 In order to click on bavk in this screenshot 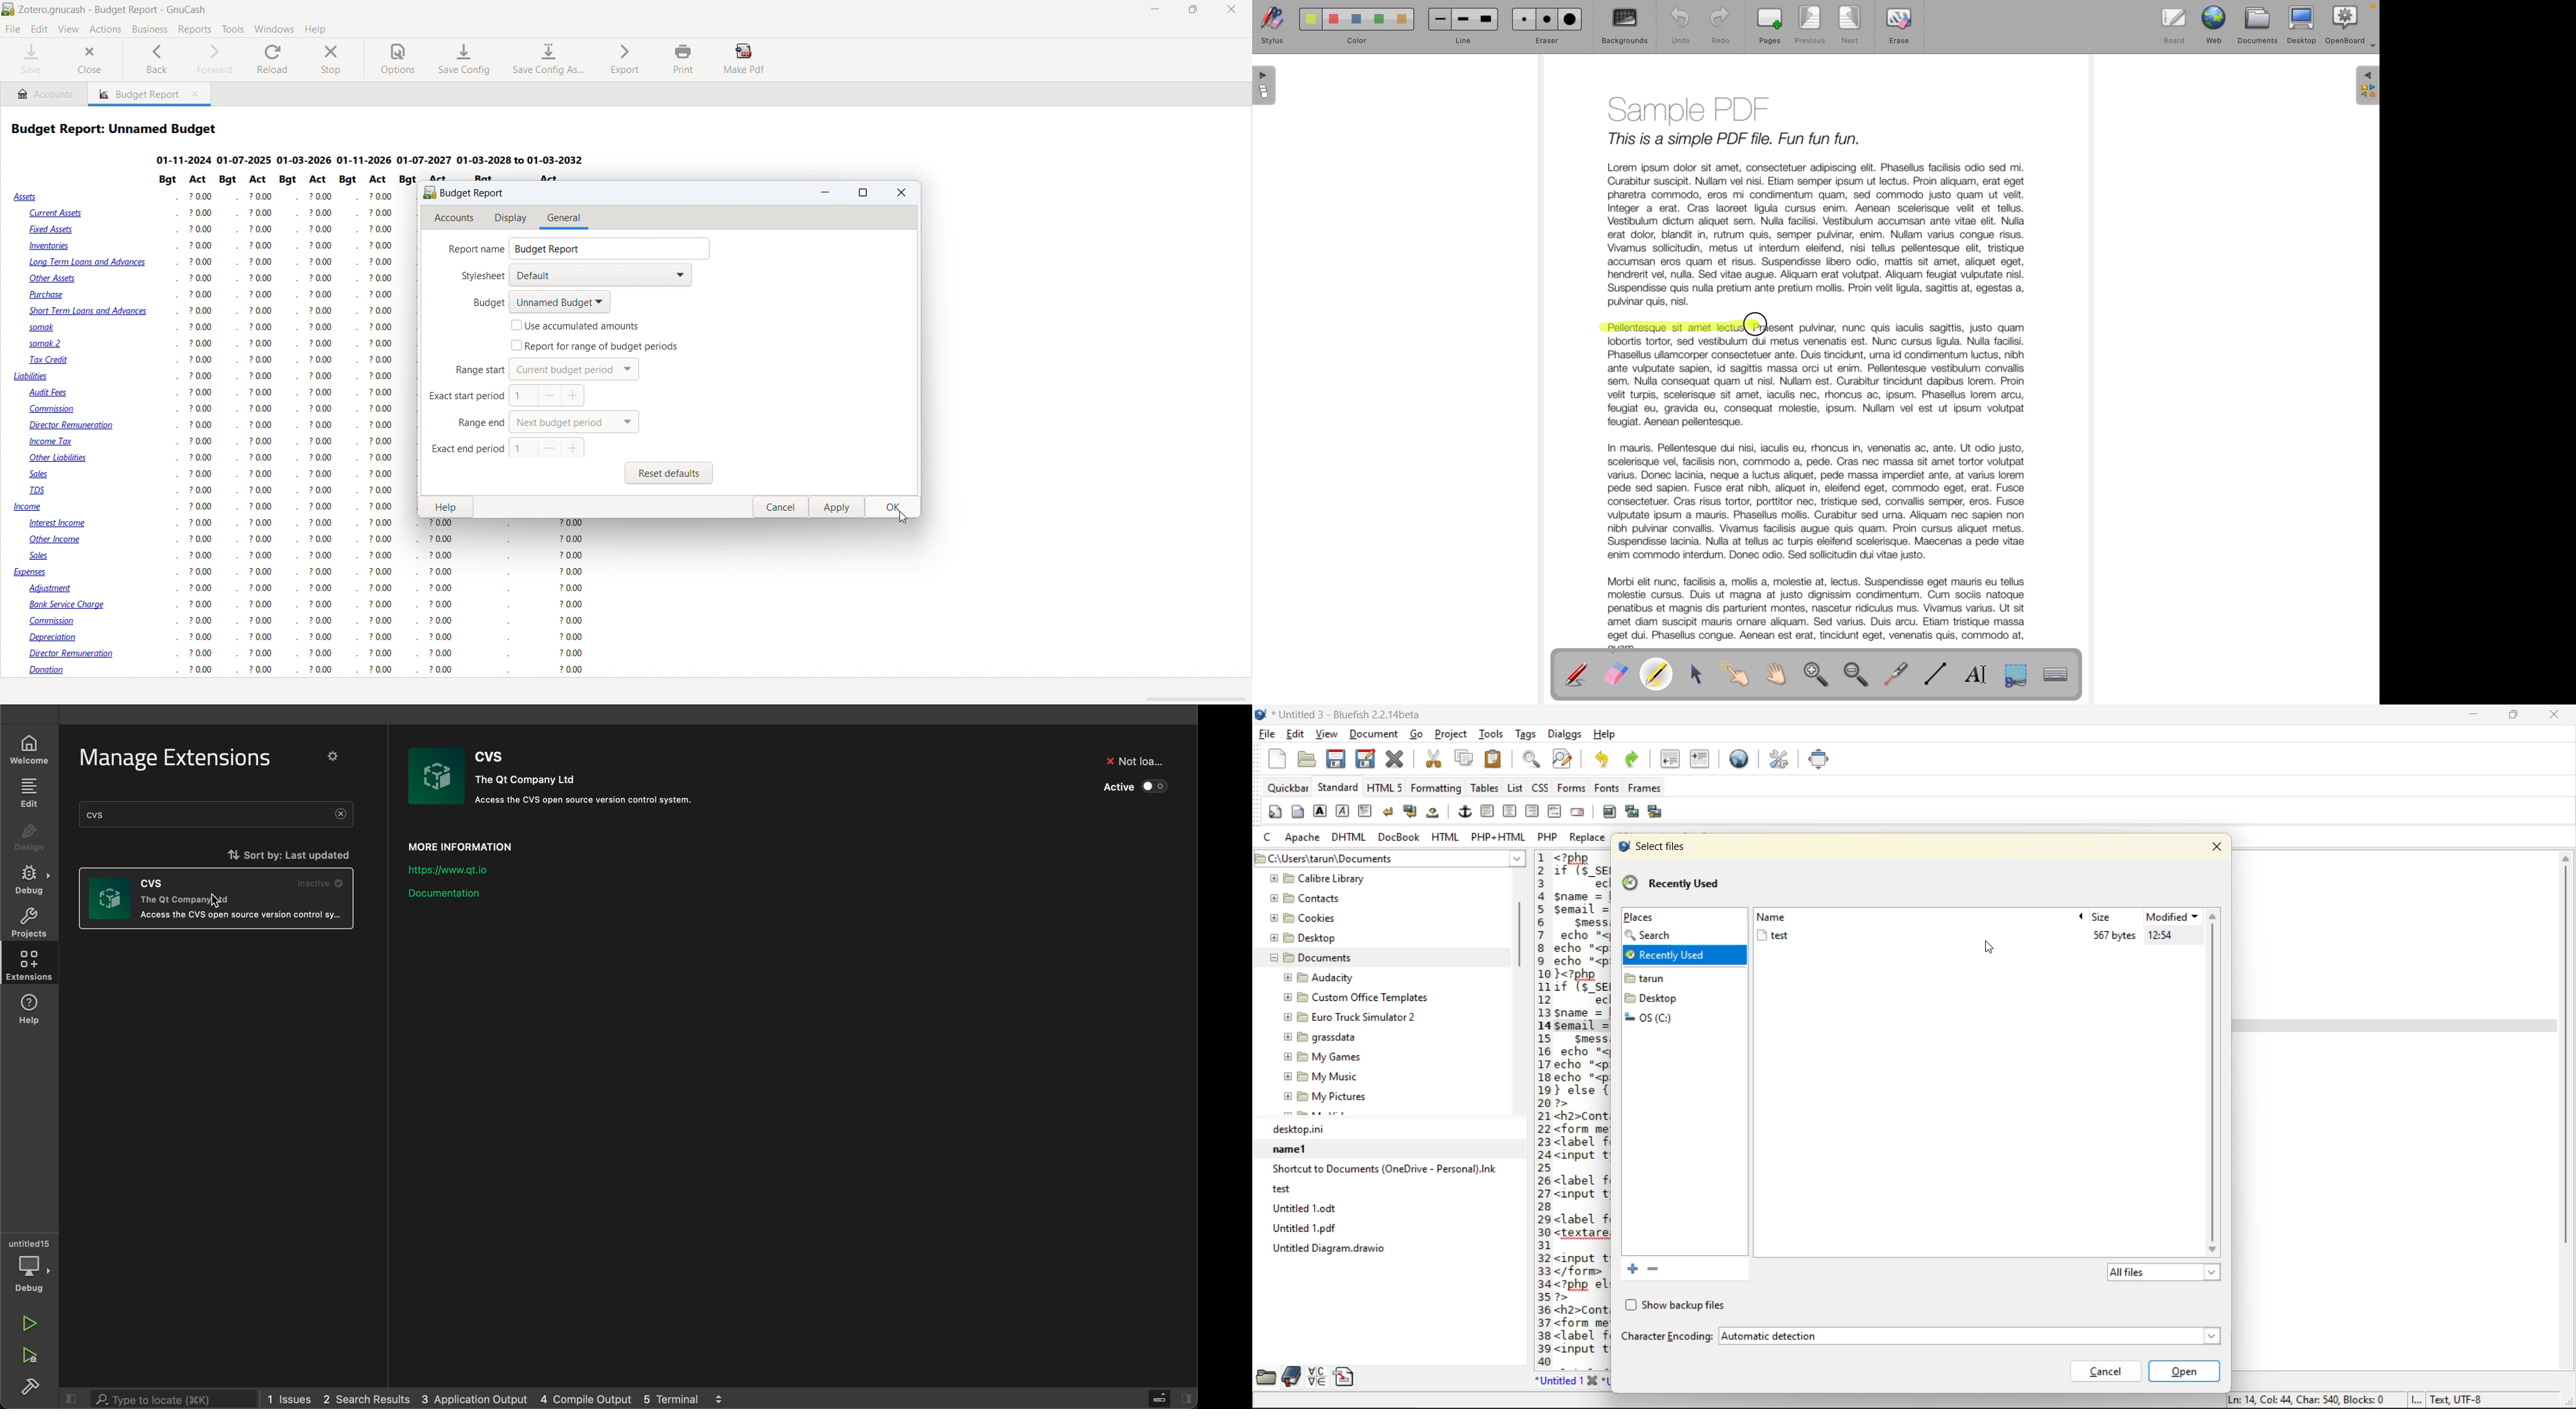, I will do `click(157, 59)`.